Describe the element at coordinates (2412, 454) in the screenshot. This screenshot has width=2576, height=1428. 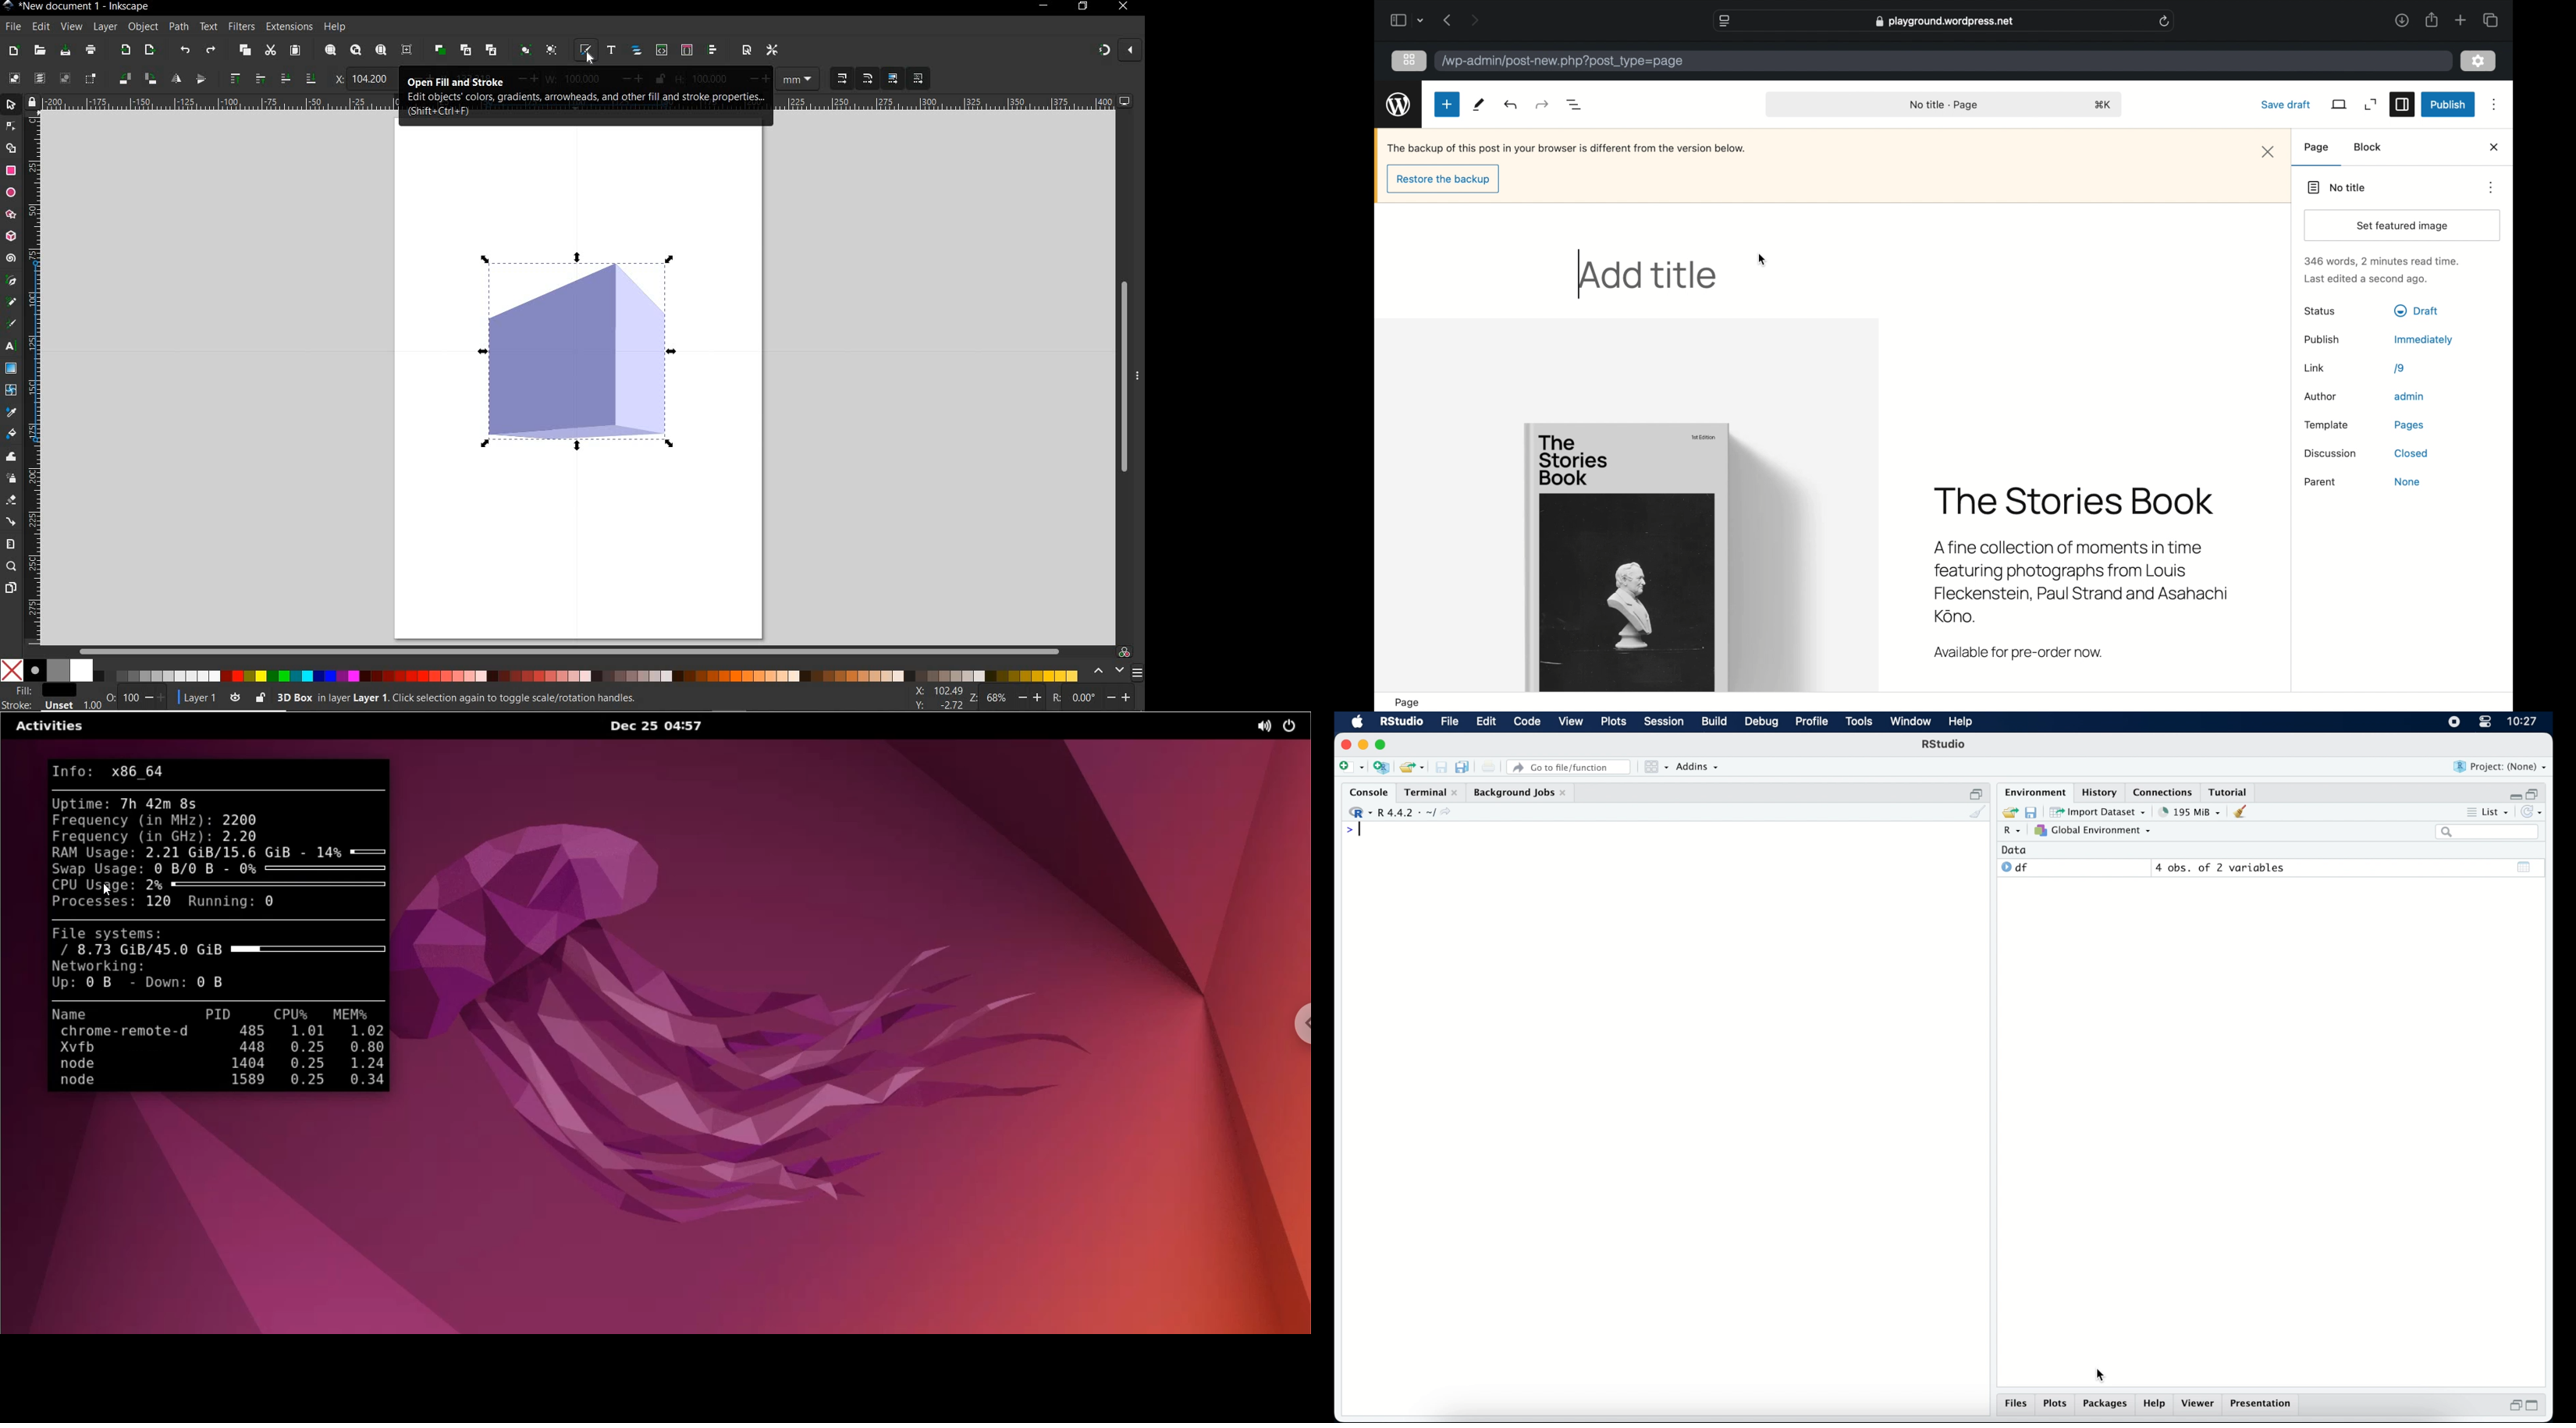
I see `closed` at that location.